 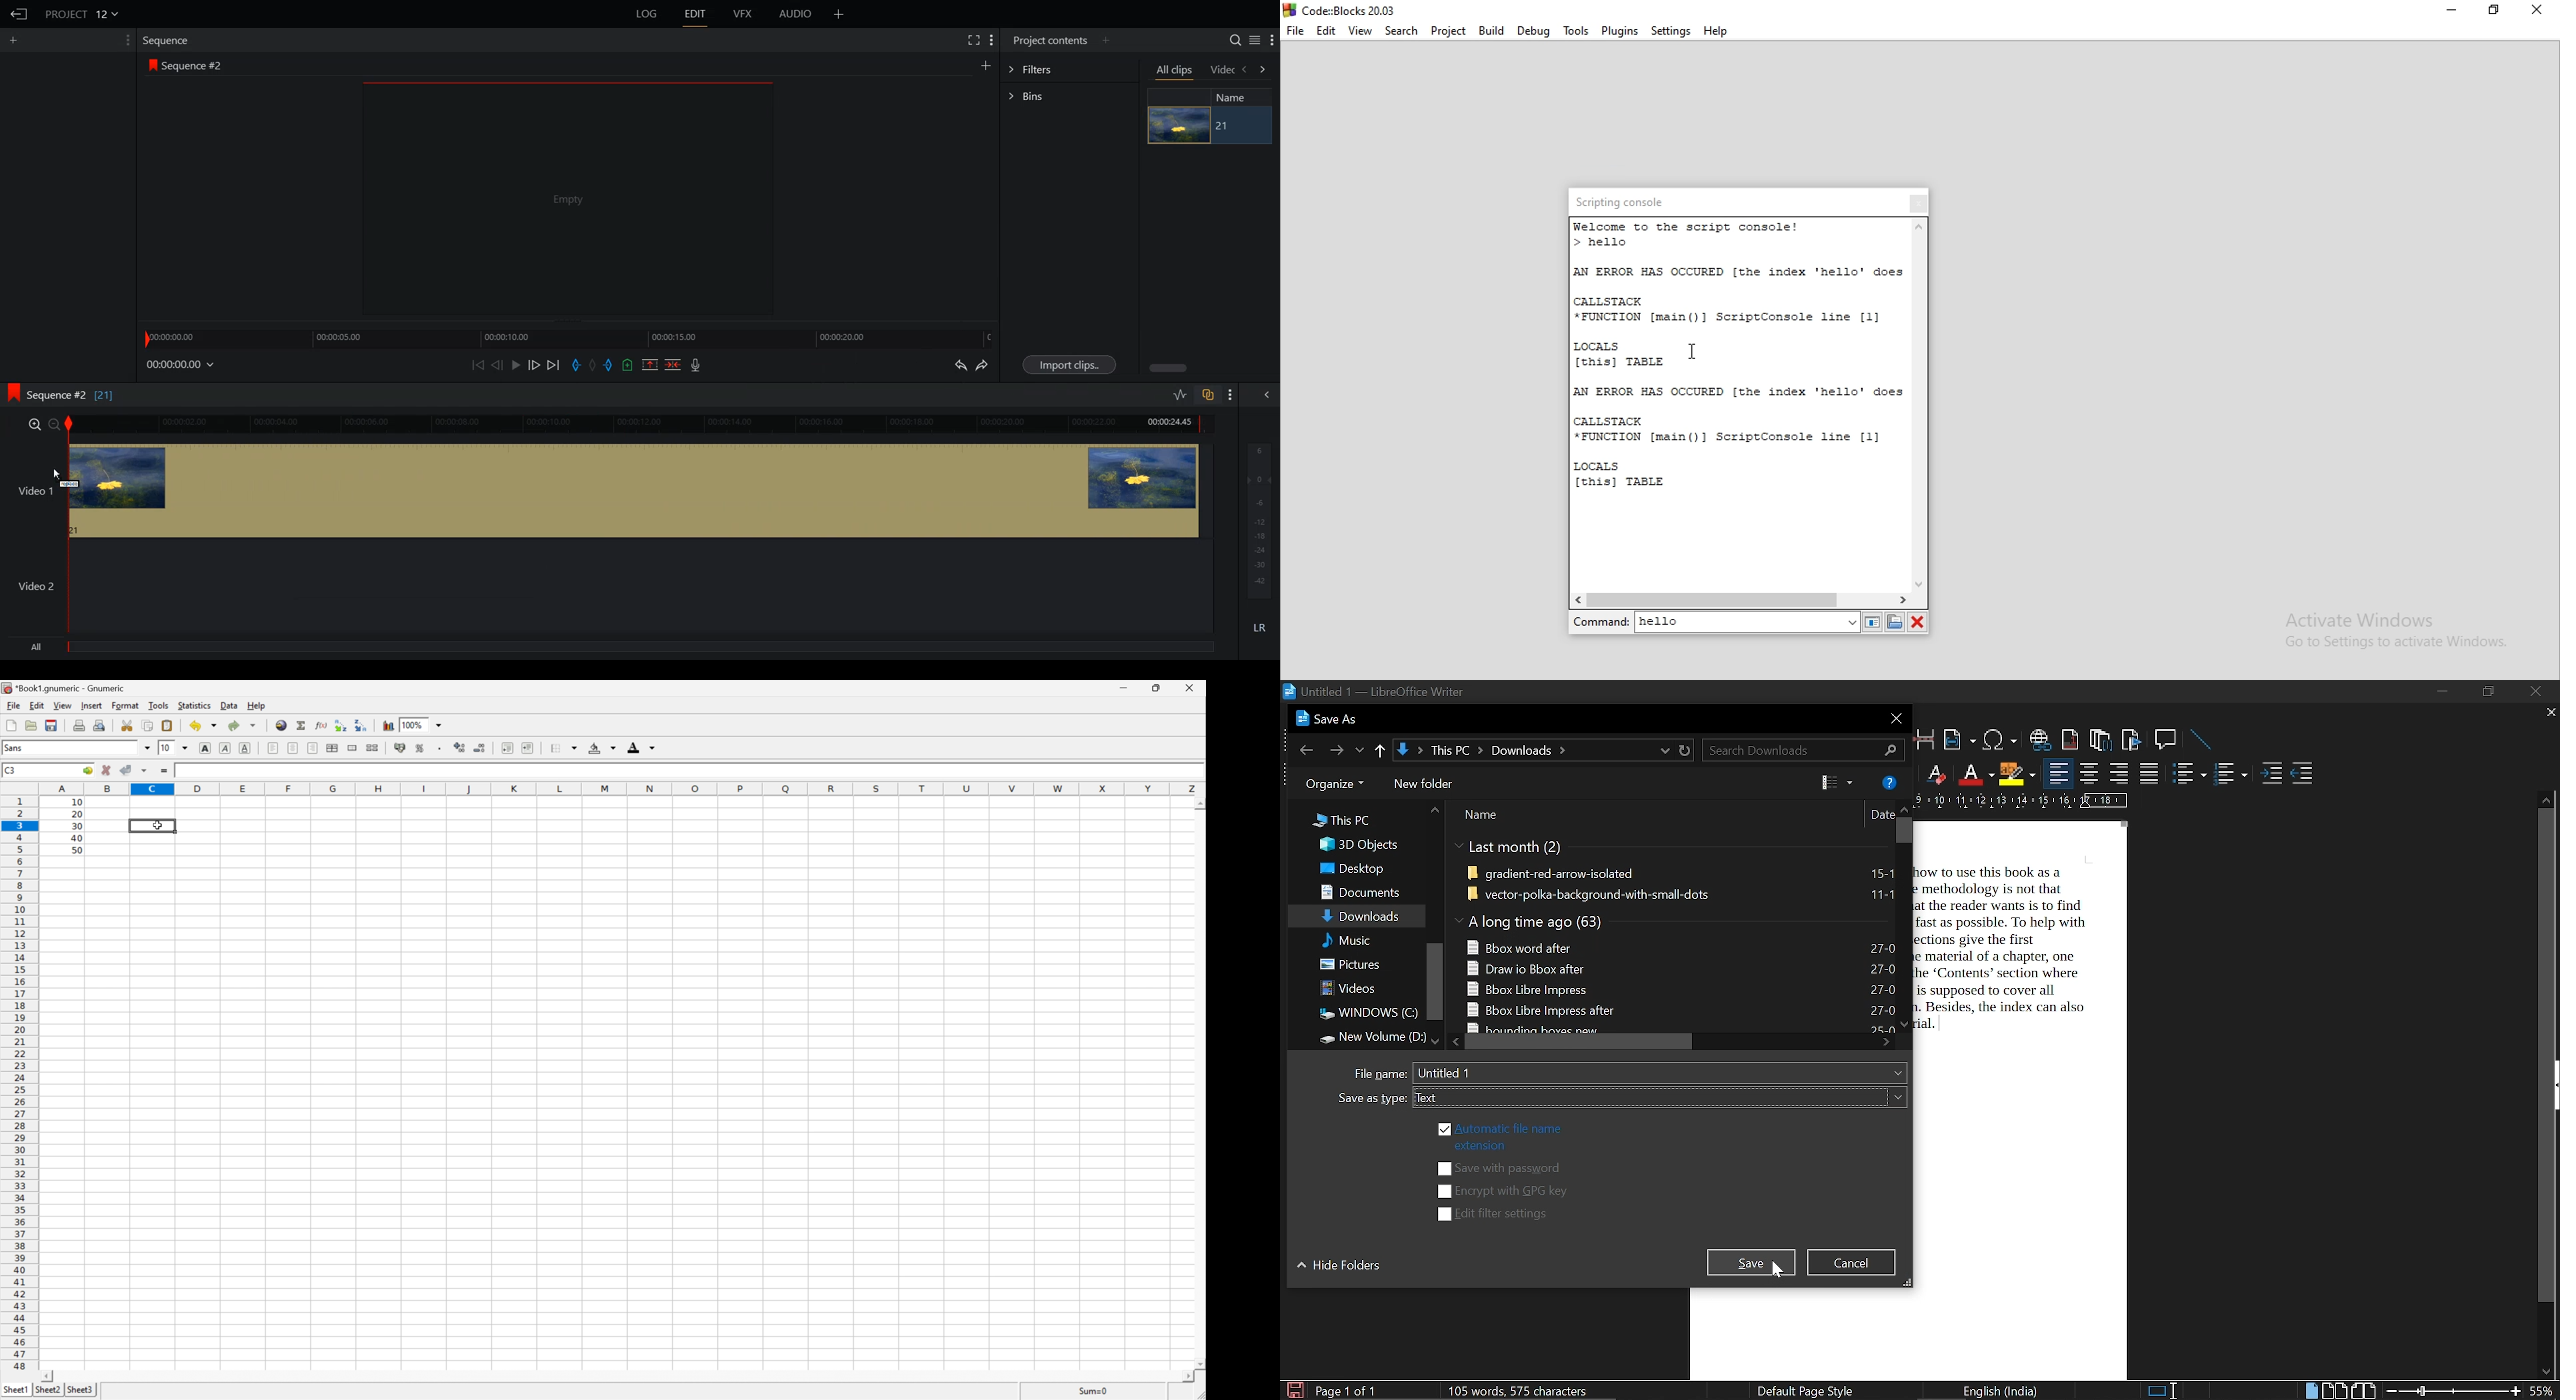 I want to click on Accept change, so click(x=126, y=770).